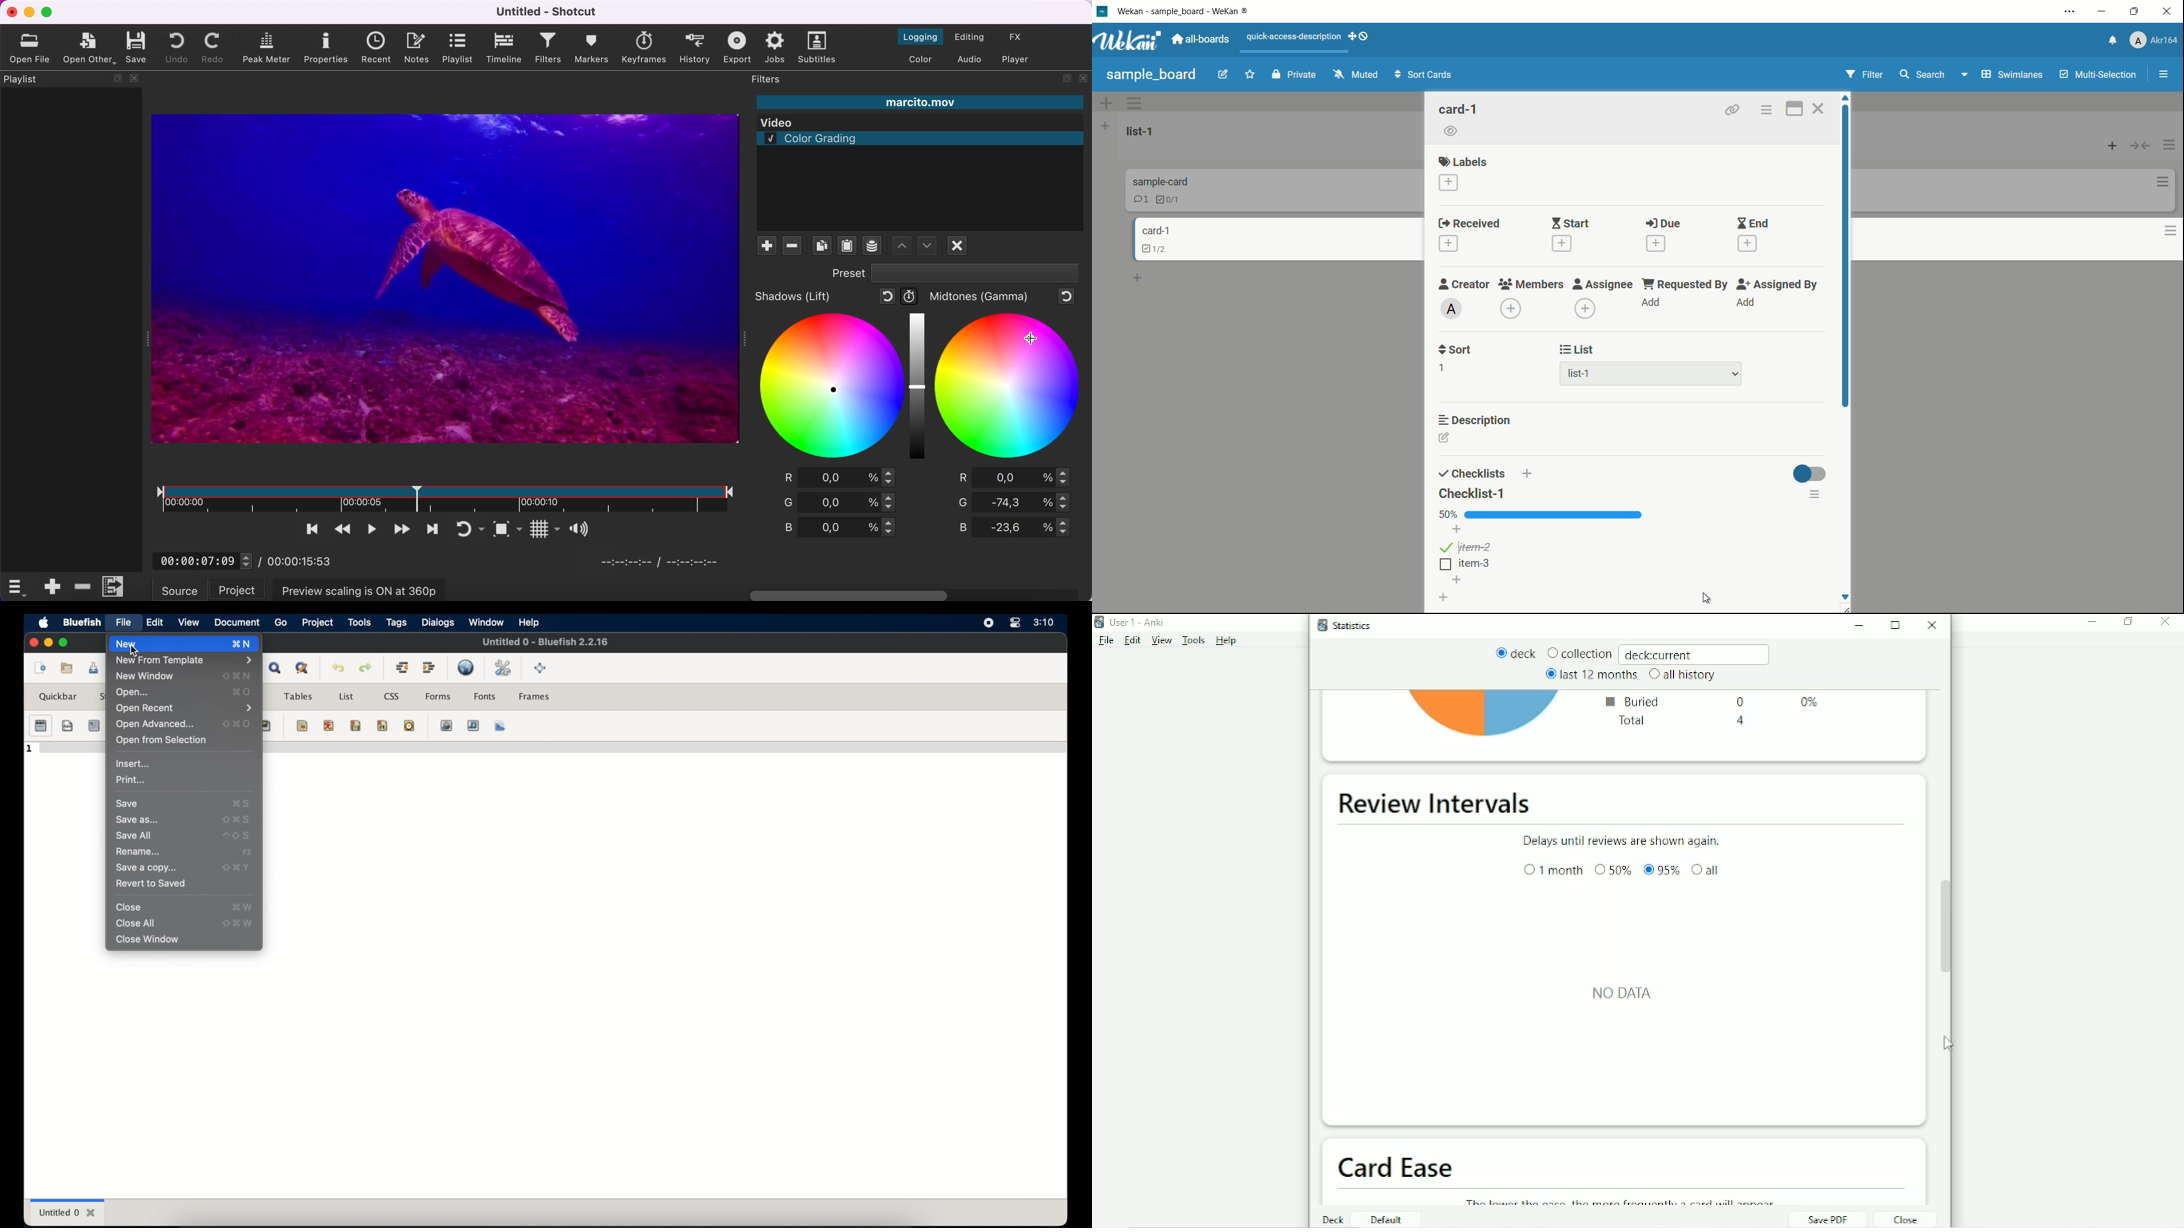 The height and width of the screenshot is (1232, 2184). Describe the element at coordinates (359, 622) in the screenshot. I see `tools` at that location.